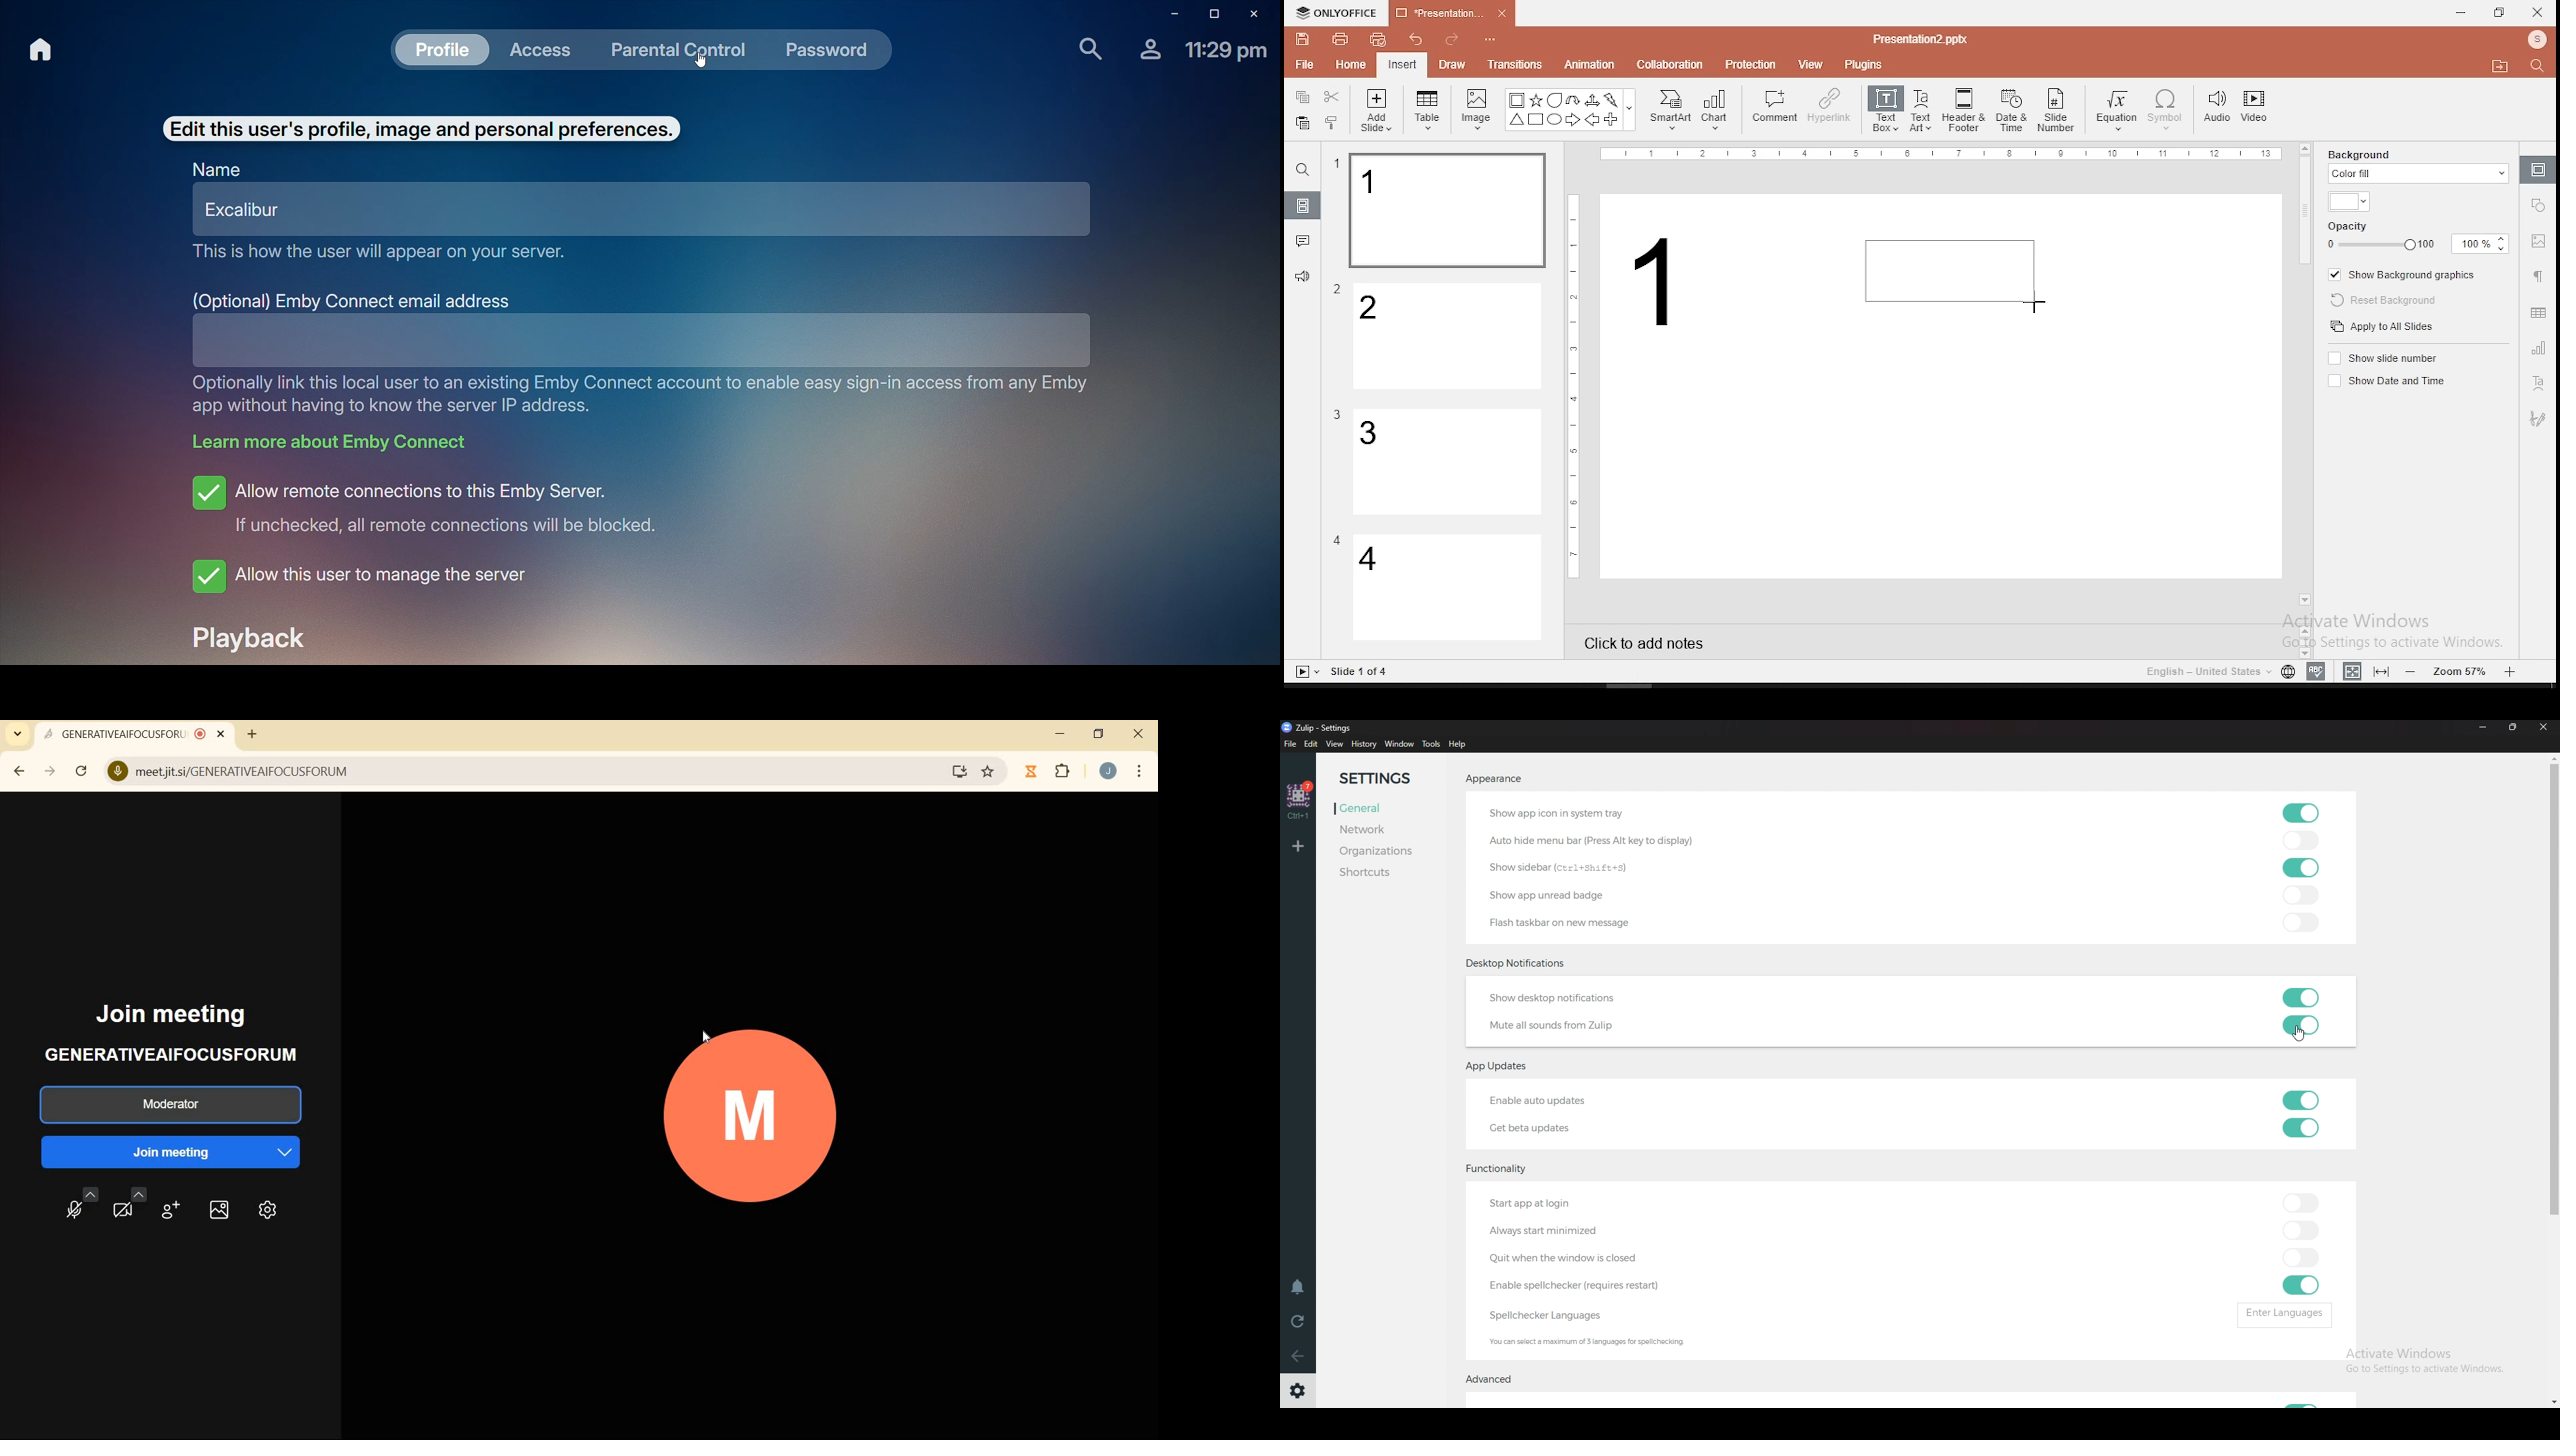  Describe the element at coordinates (1517, 100) in the screenshot. I see `Bordered Box` at that location.